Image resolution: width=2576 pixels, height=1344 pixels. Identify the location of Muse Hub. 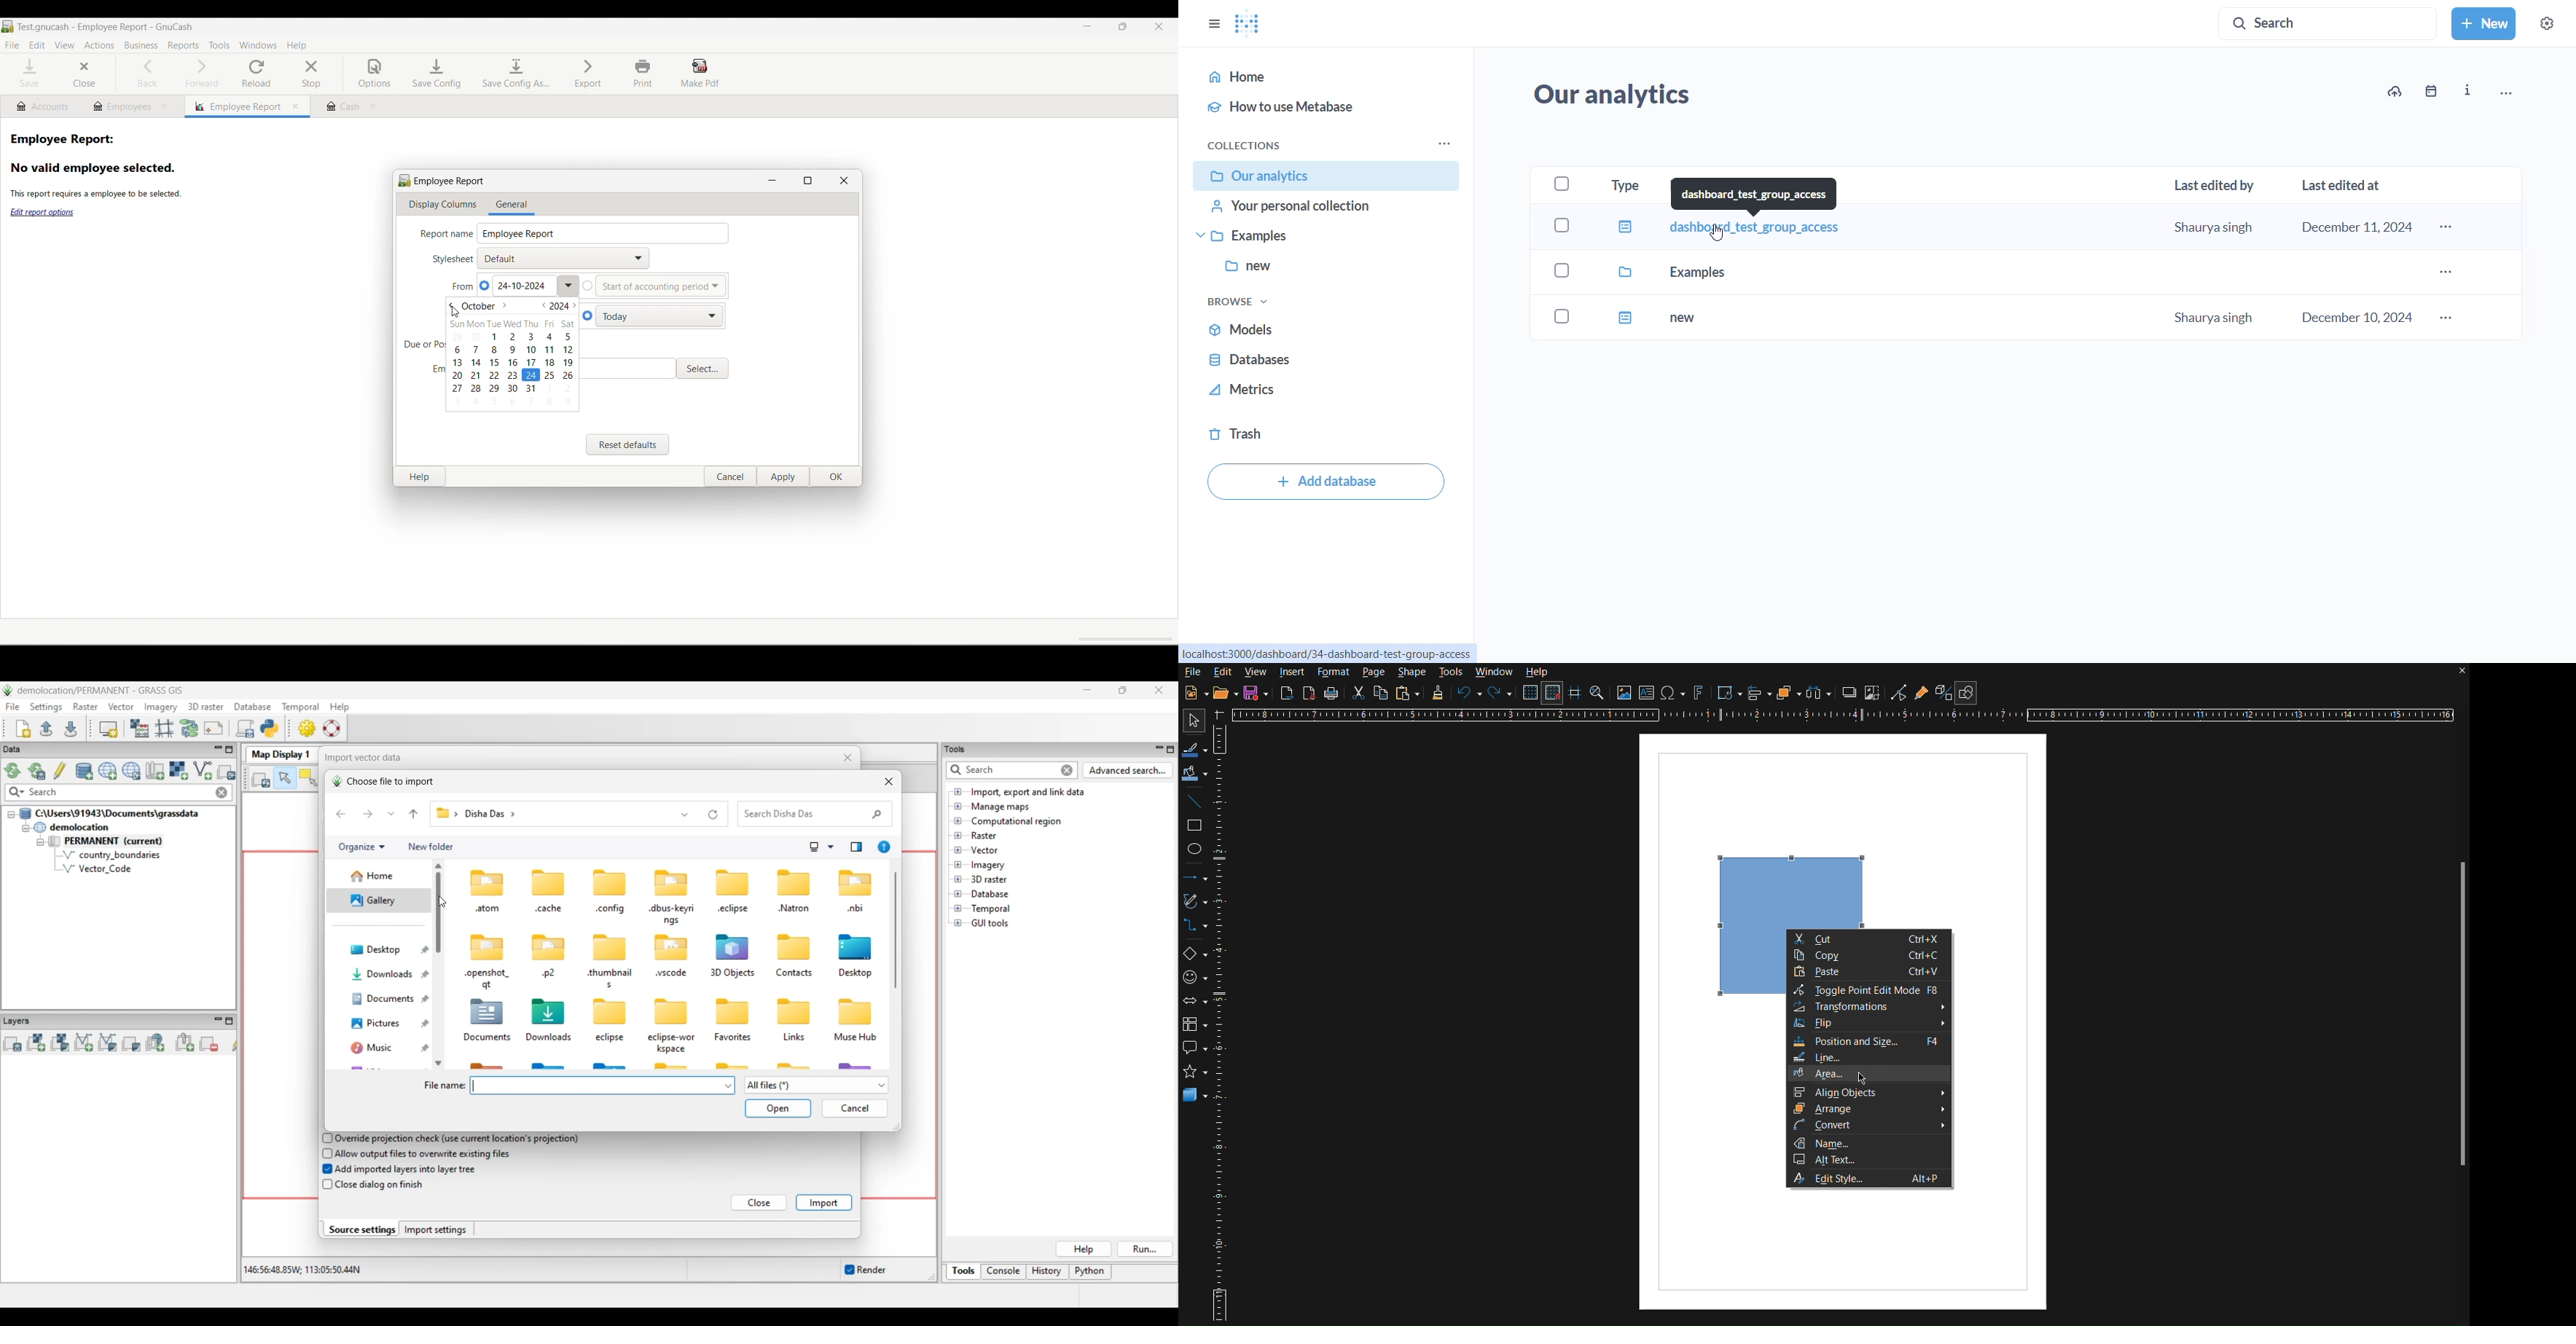
(856, 1038).